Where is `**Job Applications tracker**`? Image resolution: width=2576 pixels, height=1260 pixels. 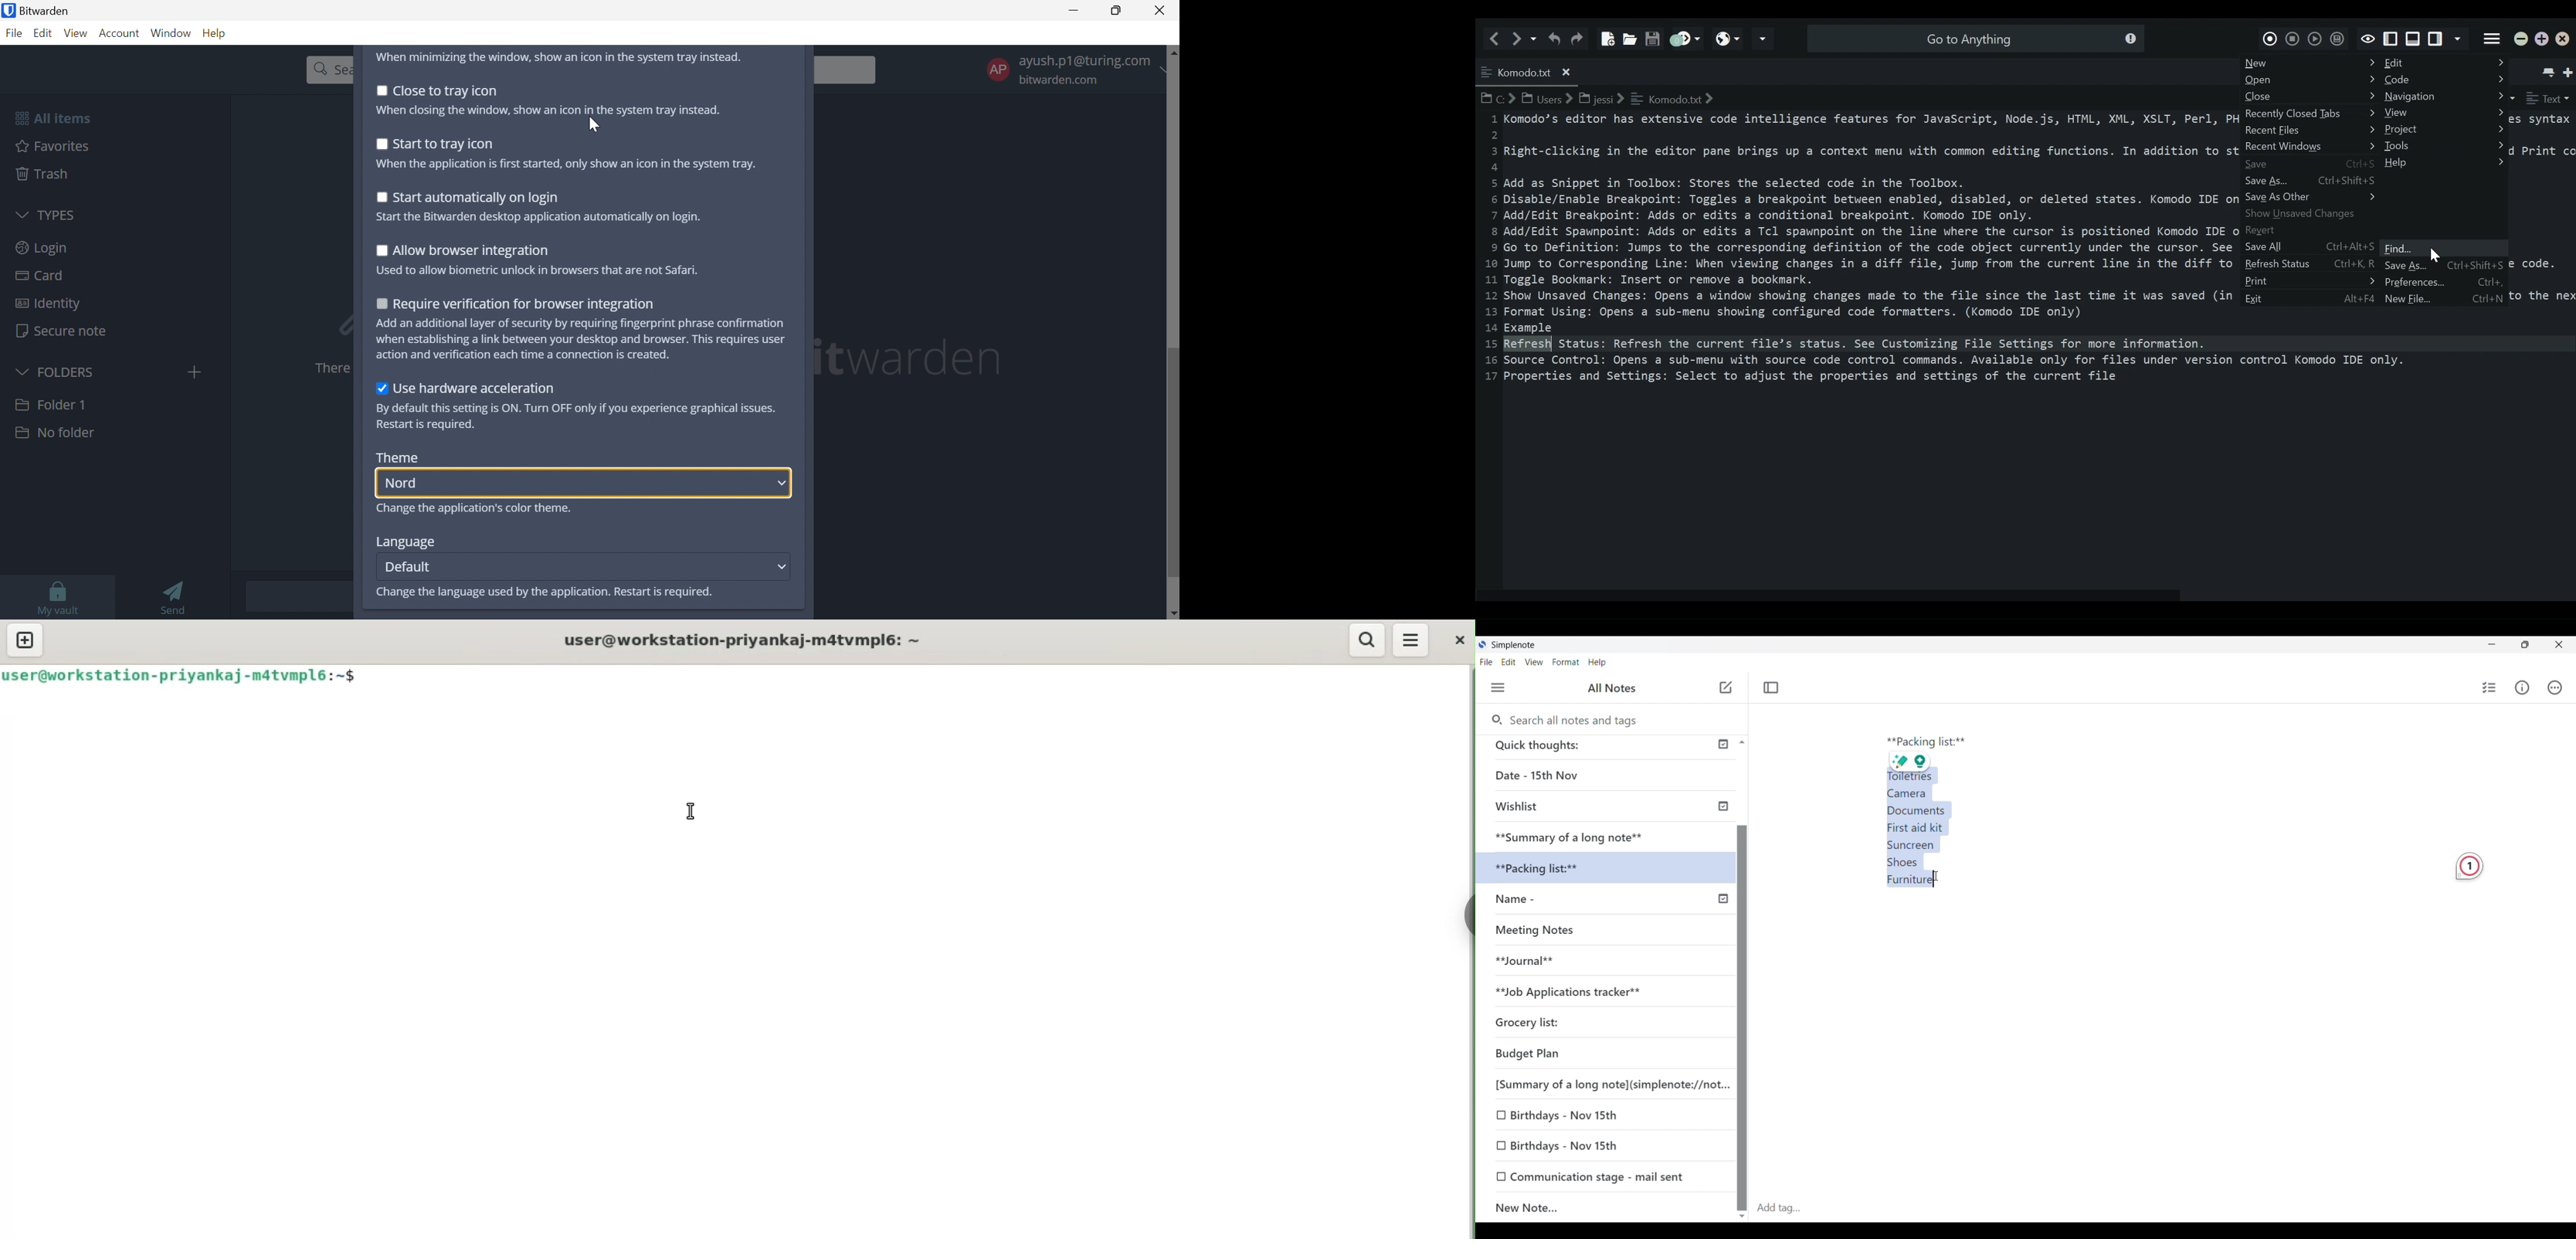 **Job Applications tracker** is located at coordinates (1593, 992).